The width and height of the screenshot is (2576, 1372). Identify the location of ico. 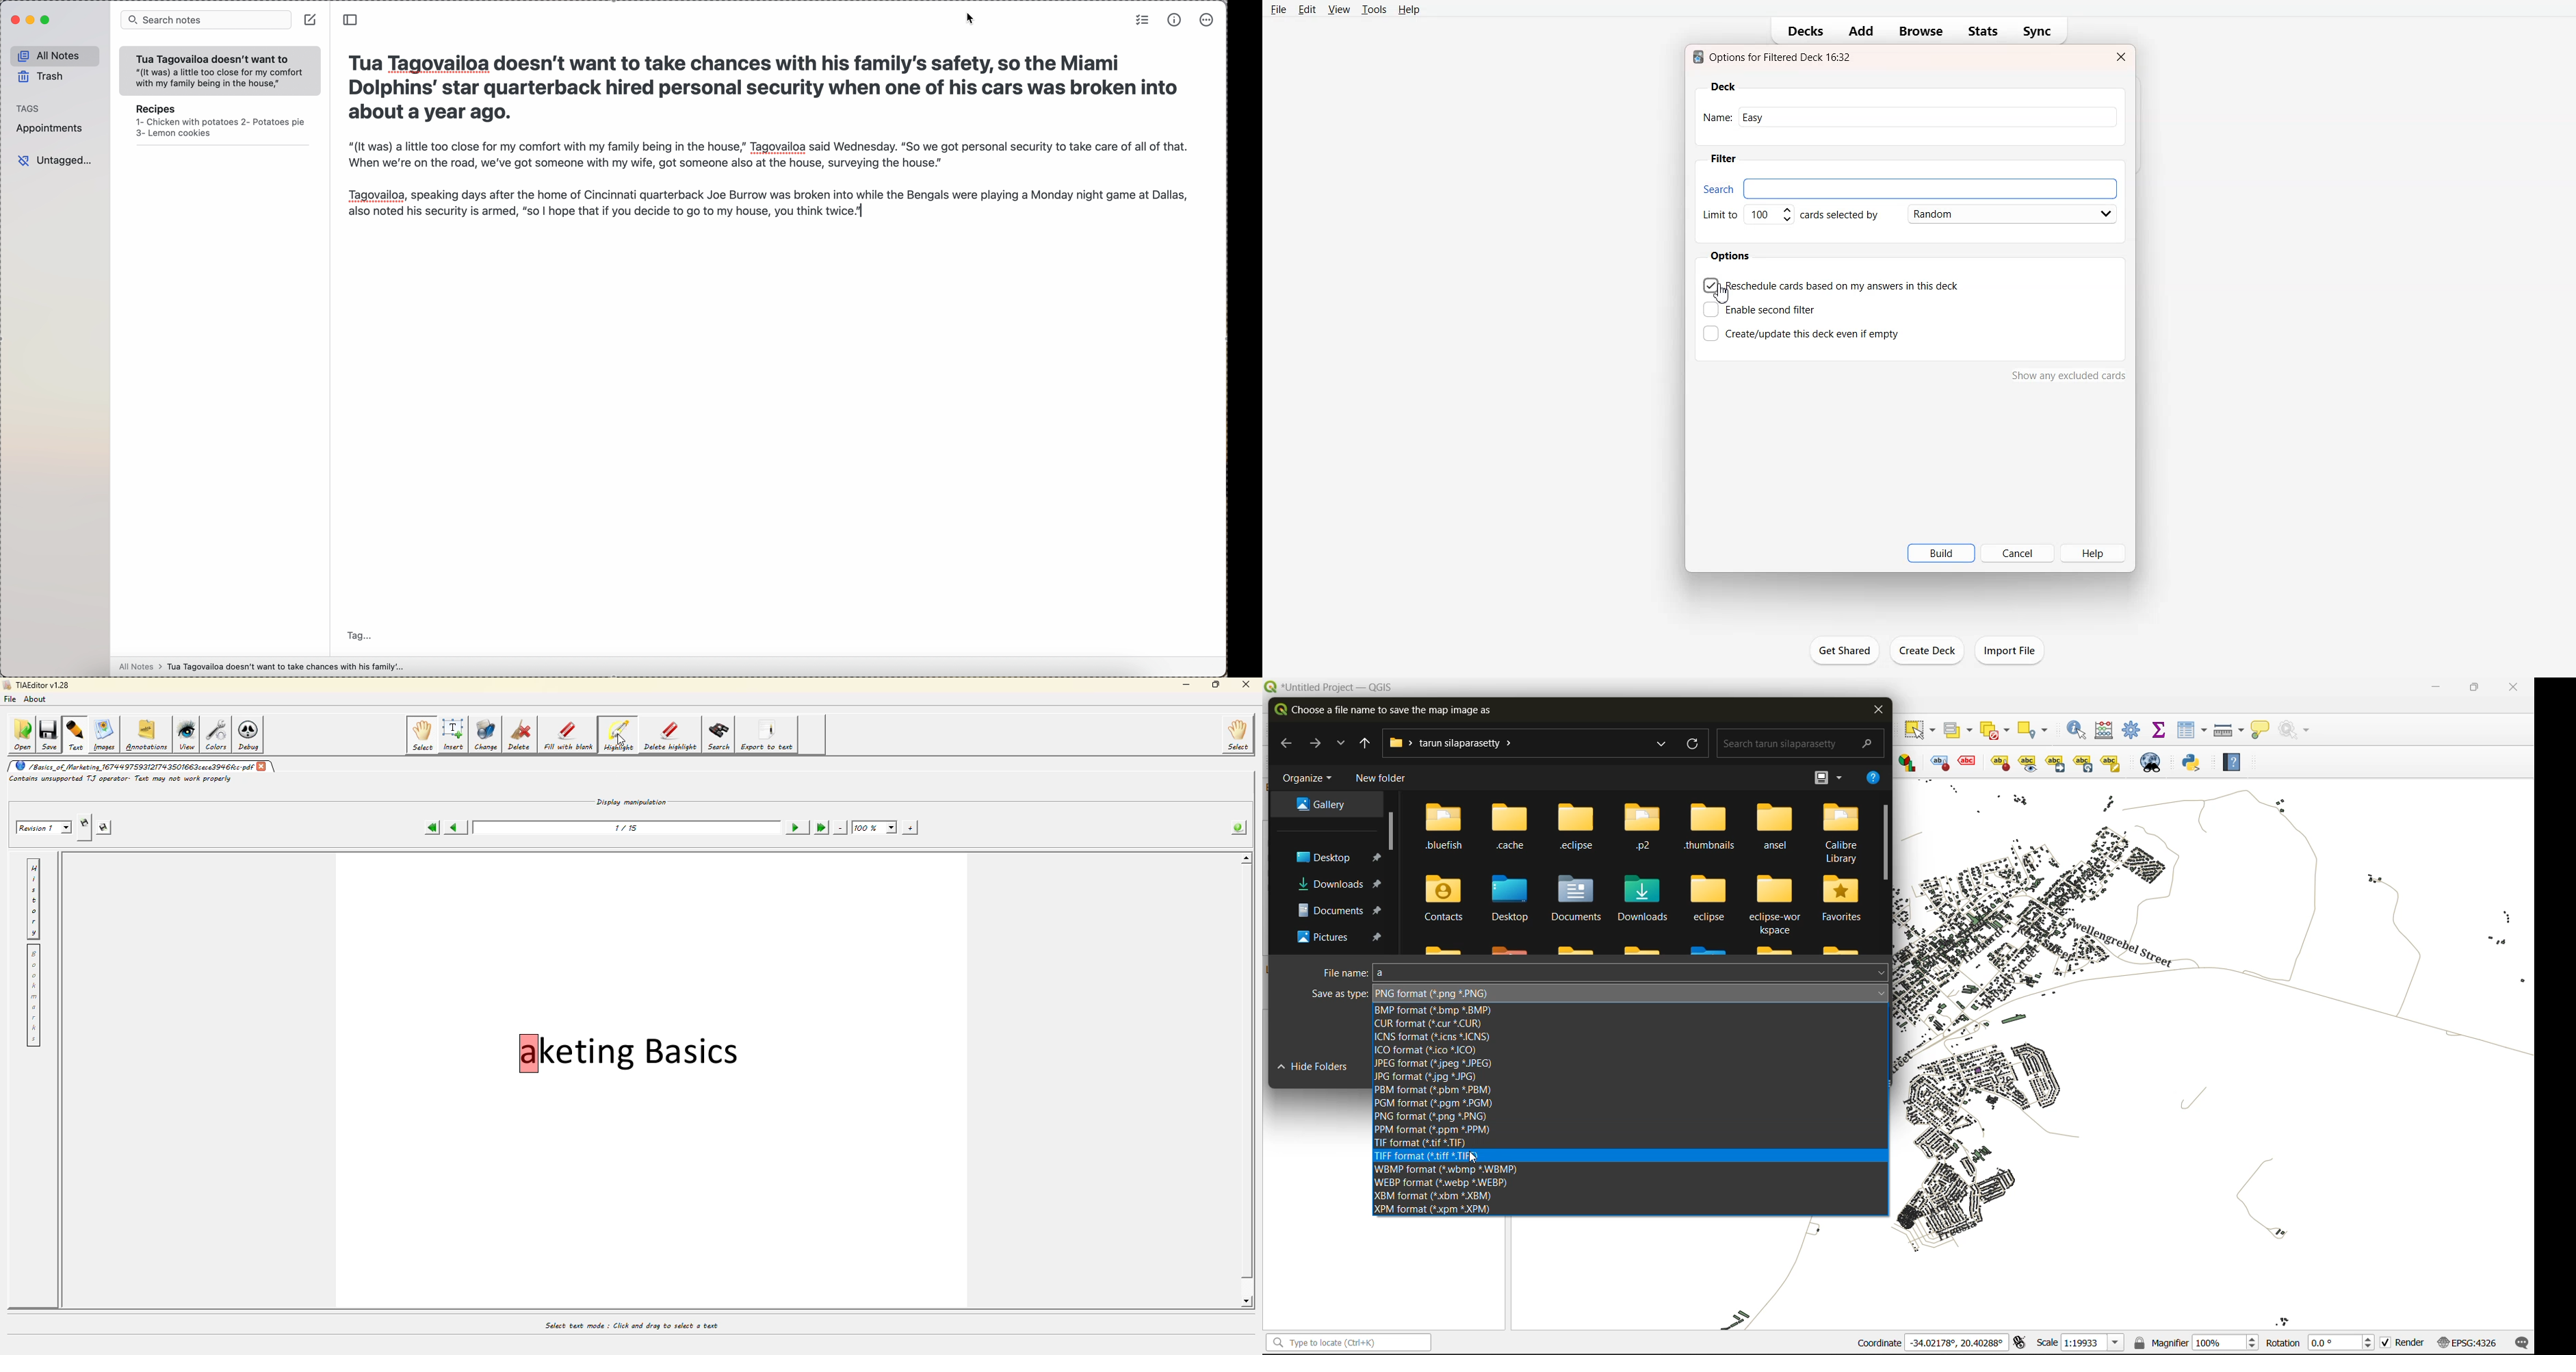
(1425, 1050).